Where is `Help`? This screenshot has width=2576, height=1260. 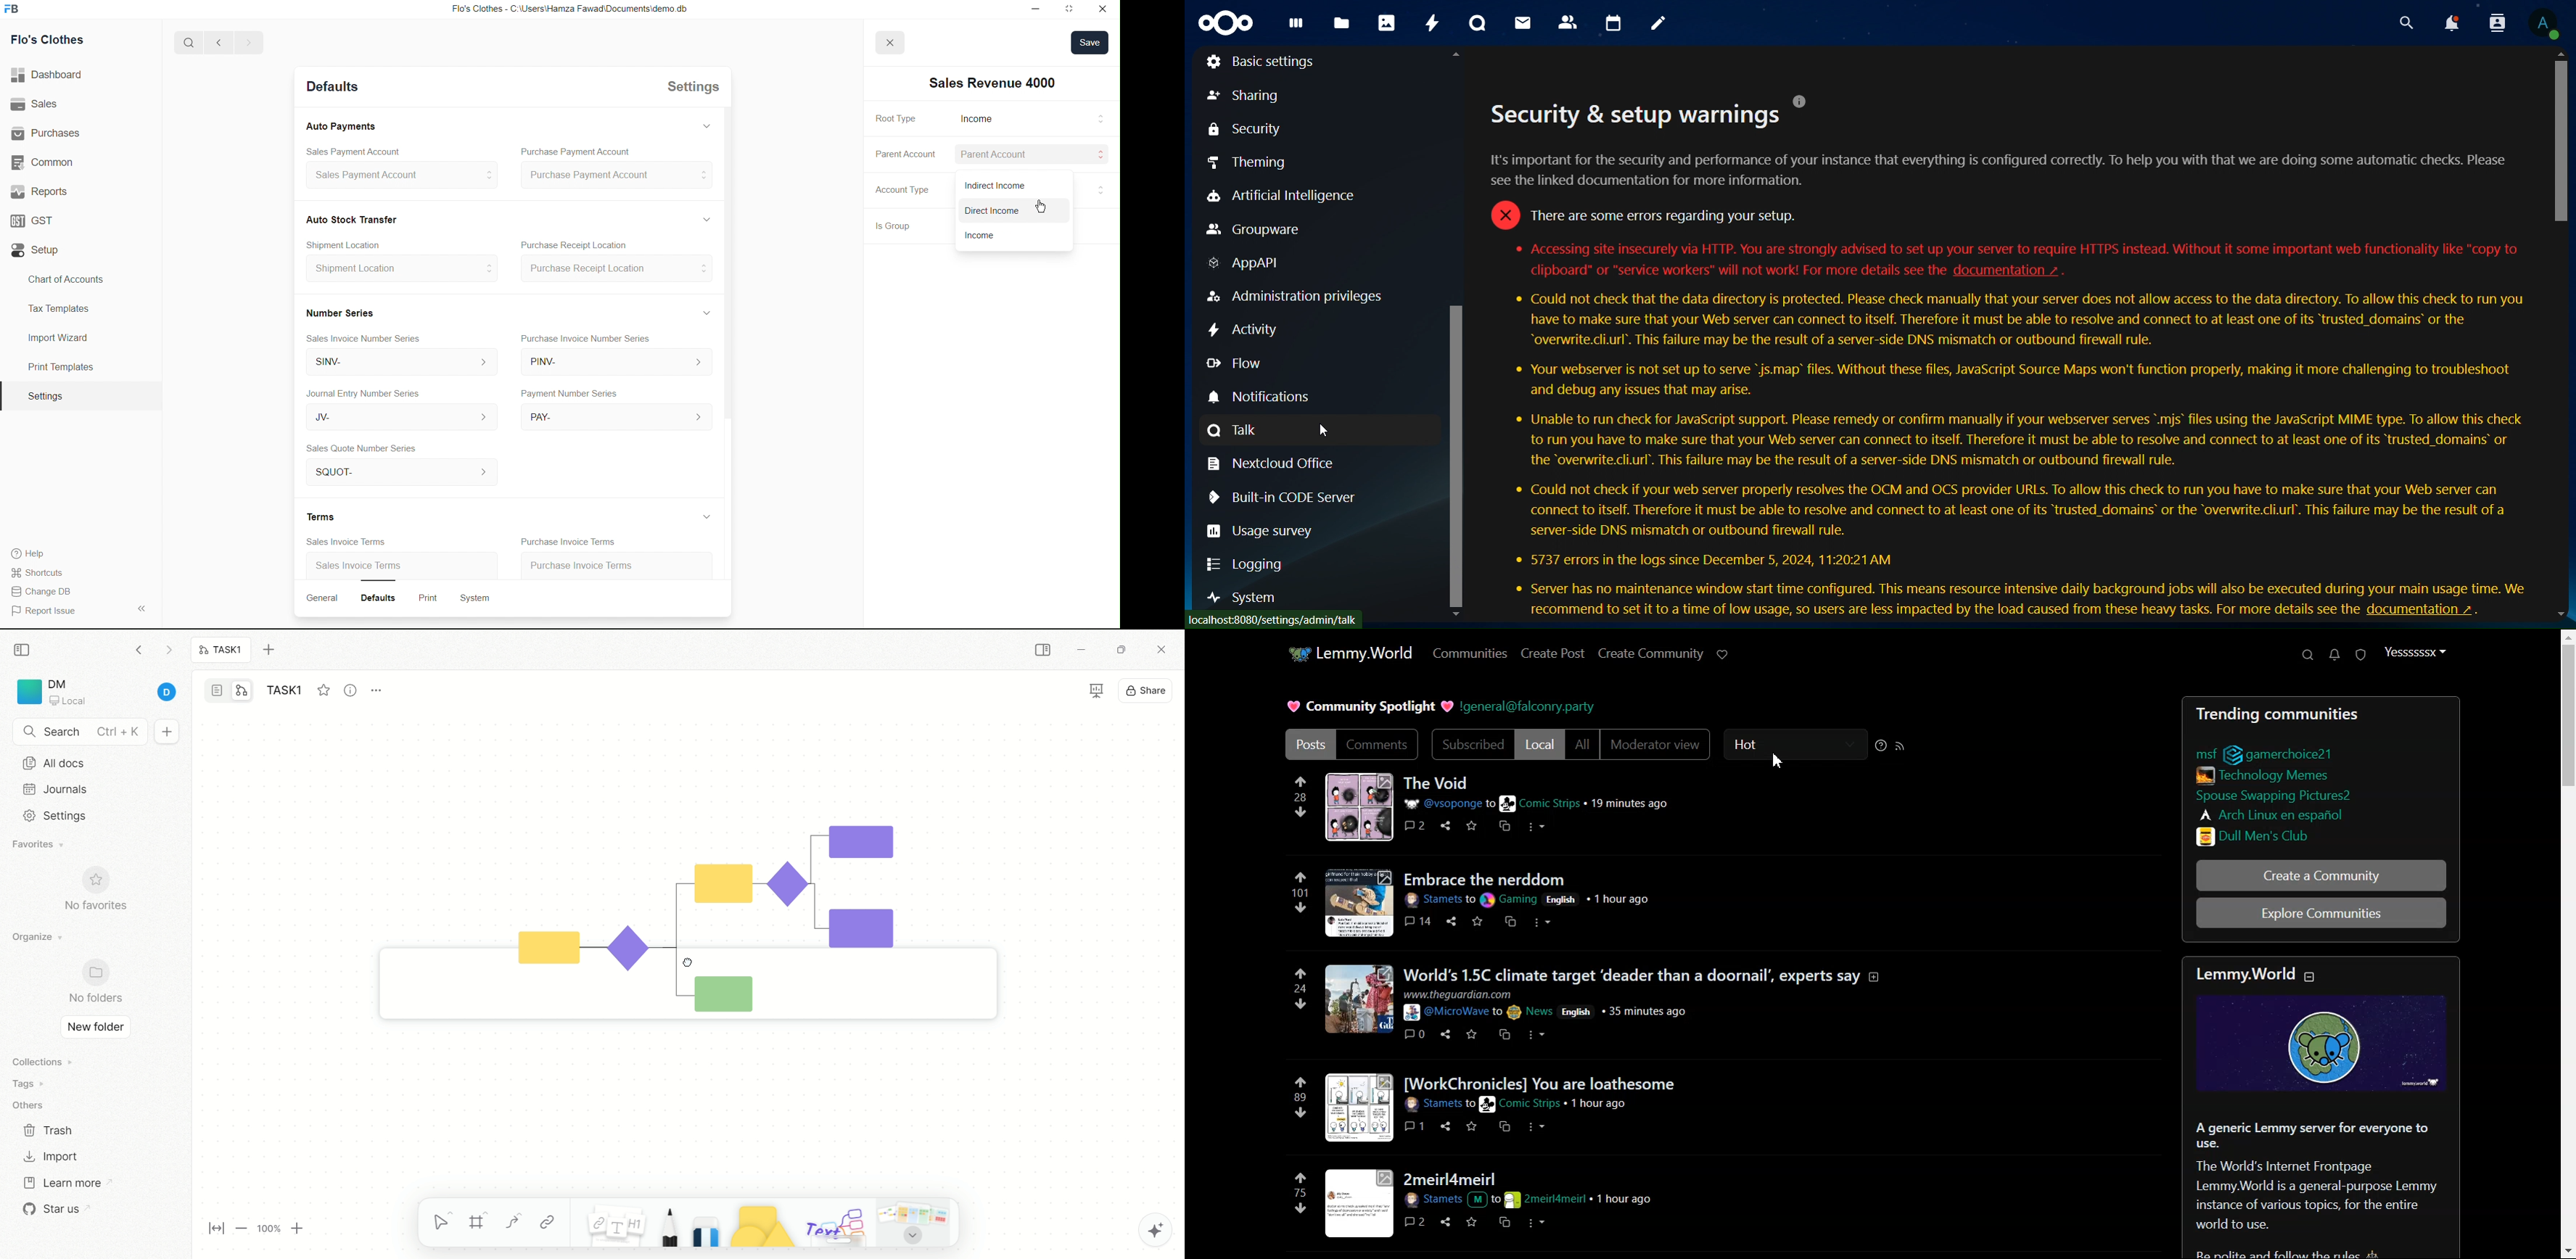 Help is located at coordinates (33, 554).